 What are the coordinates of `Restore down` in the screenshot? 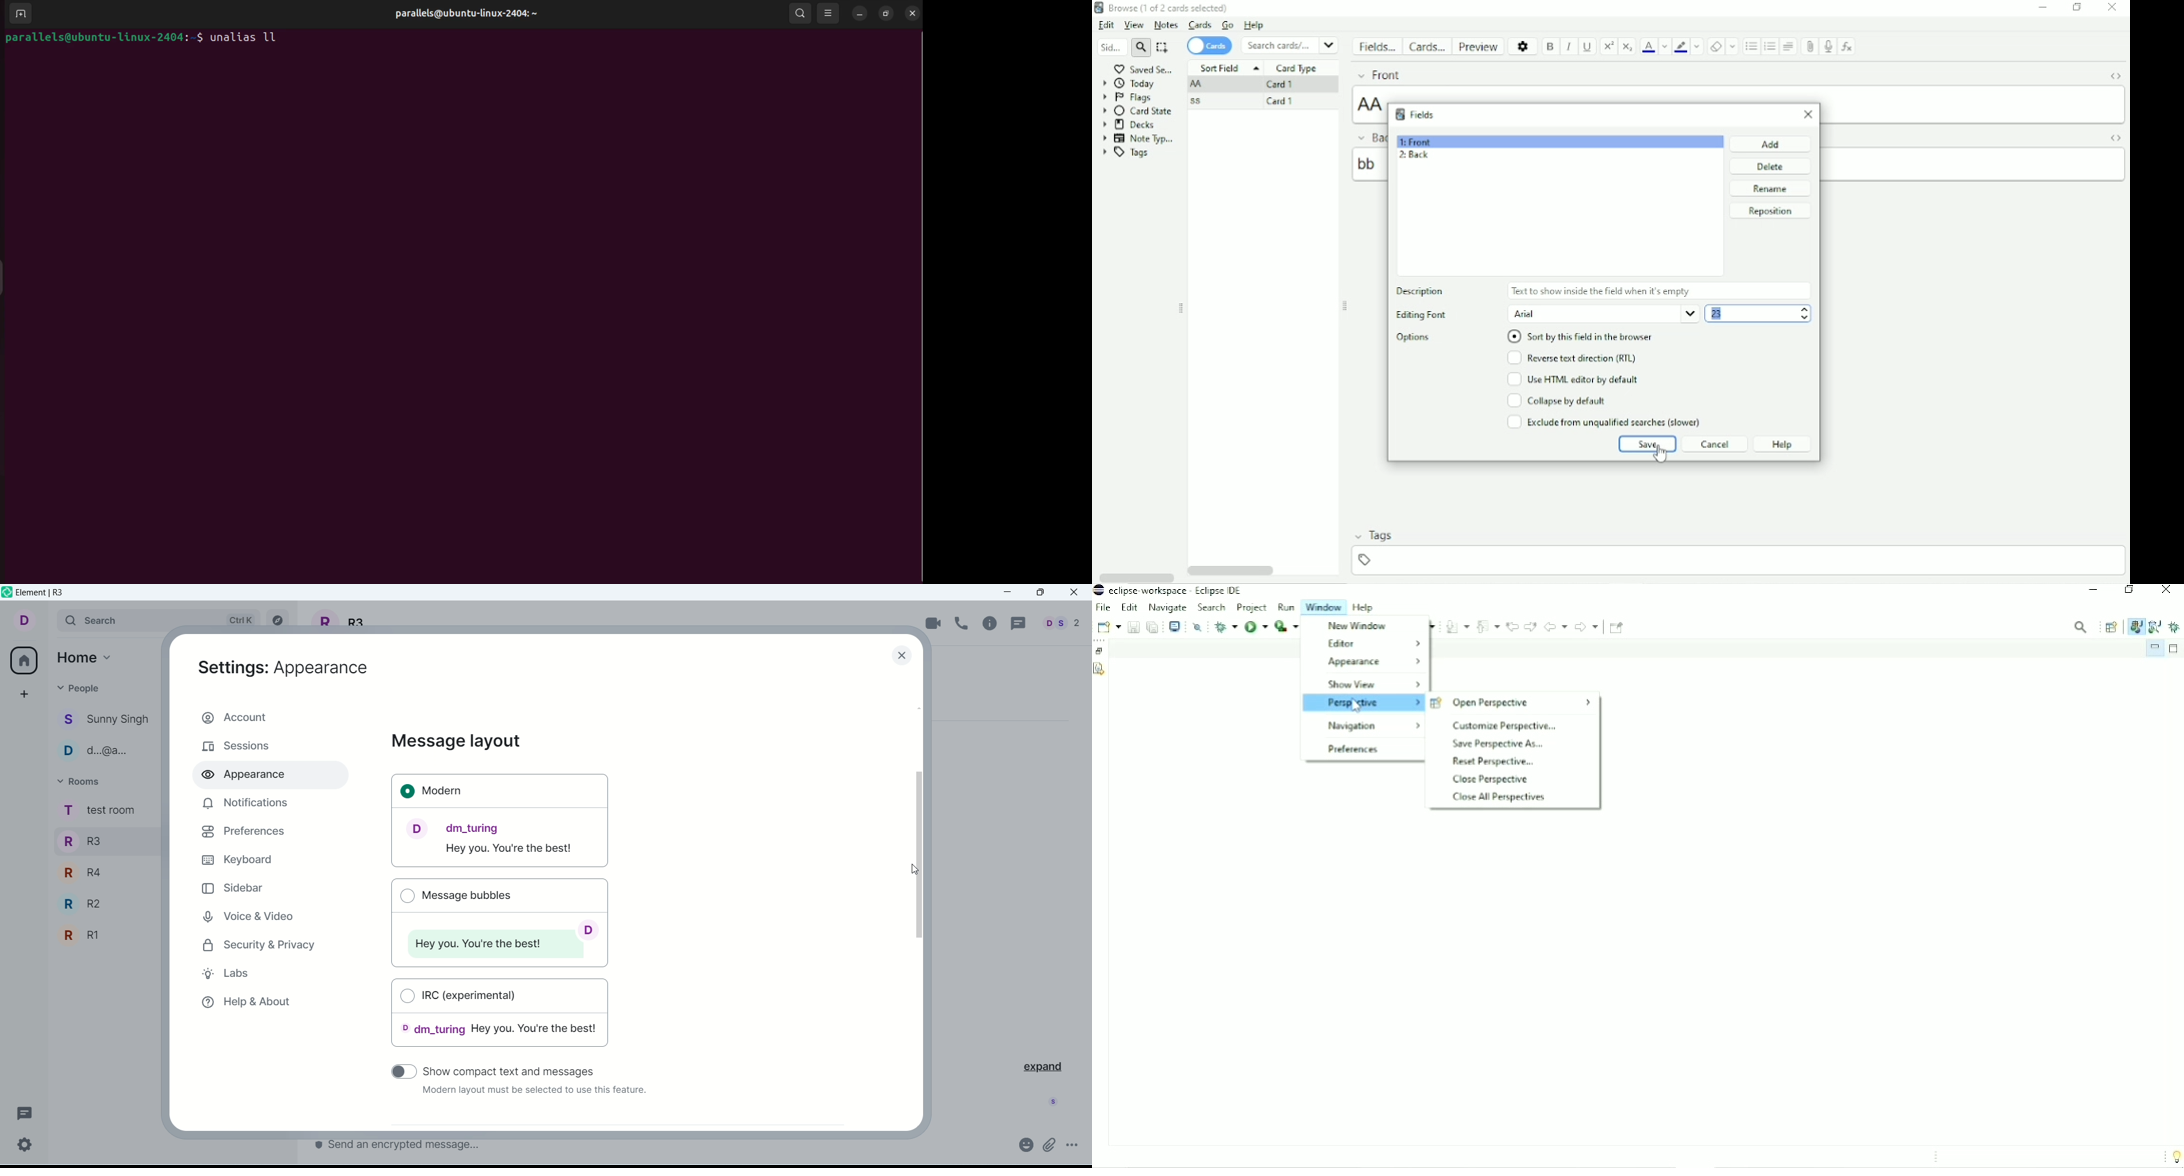 It's located at (2078, 9).